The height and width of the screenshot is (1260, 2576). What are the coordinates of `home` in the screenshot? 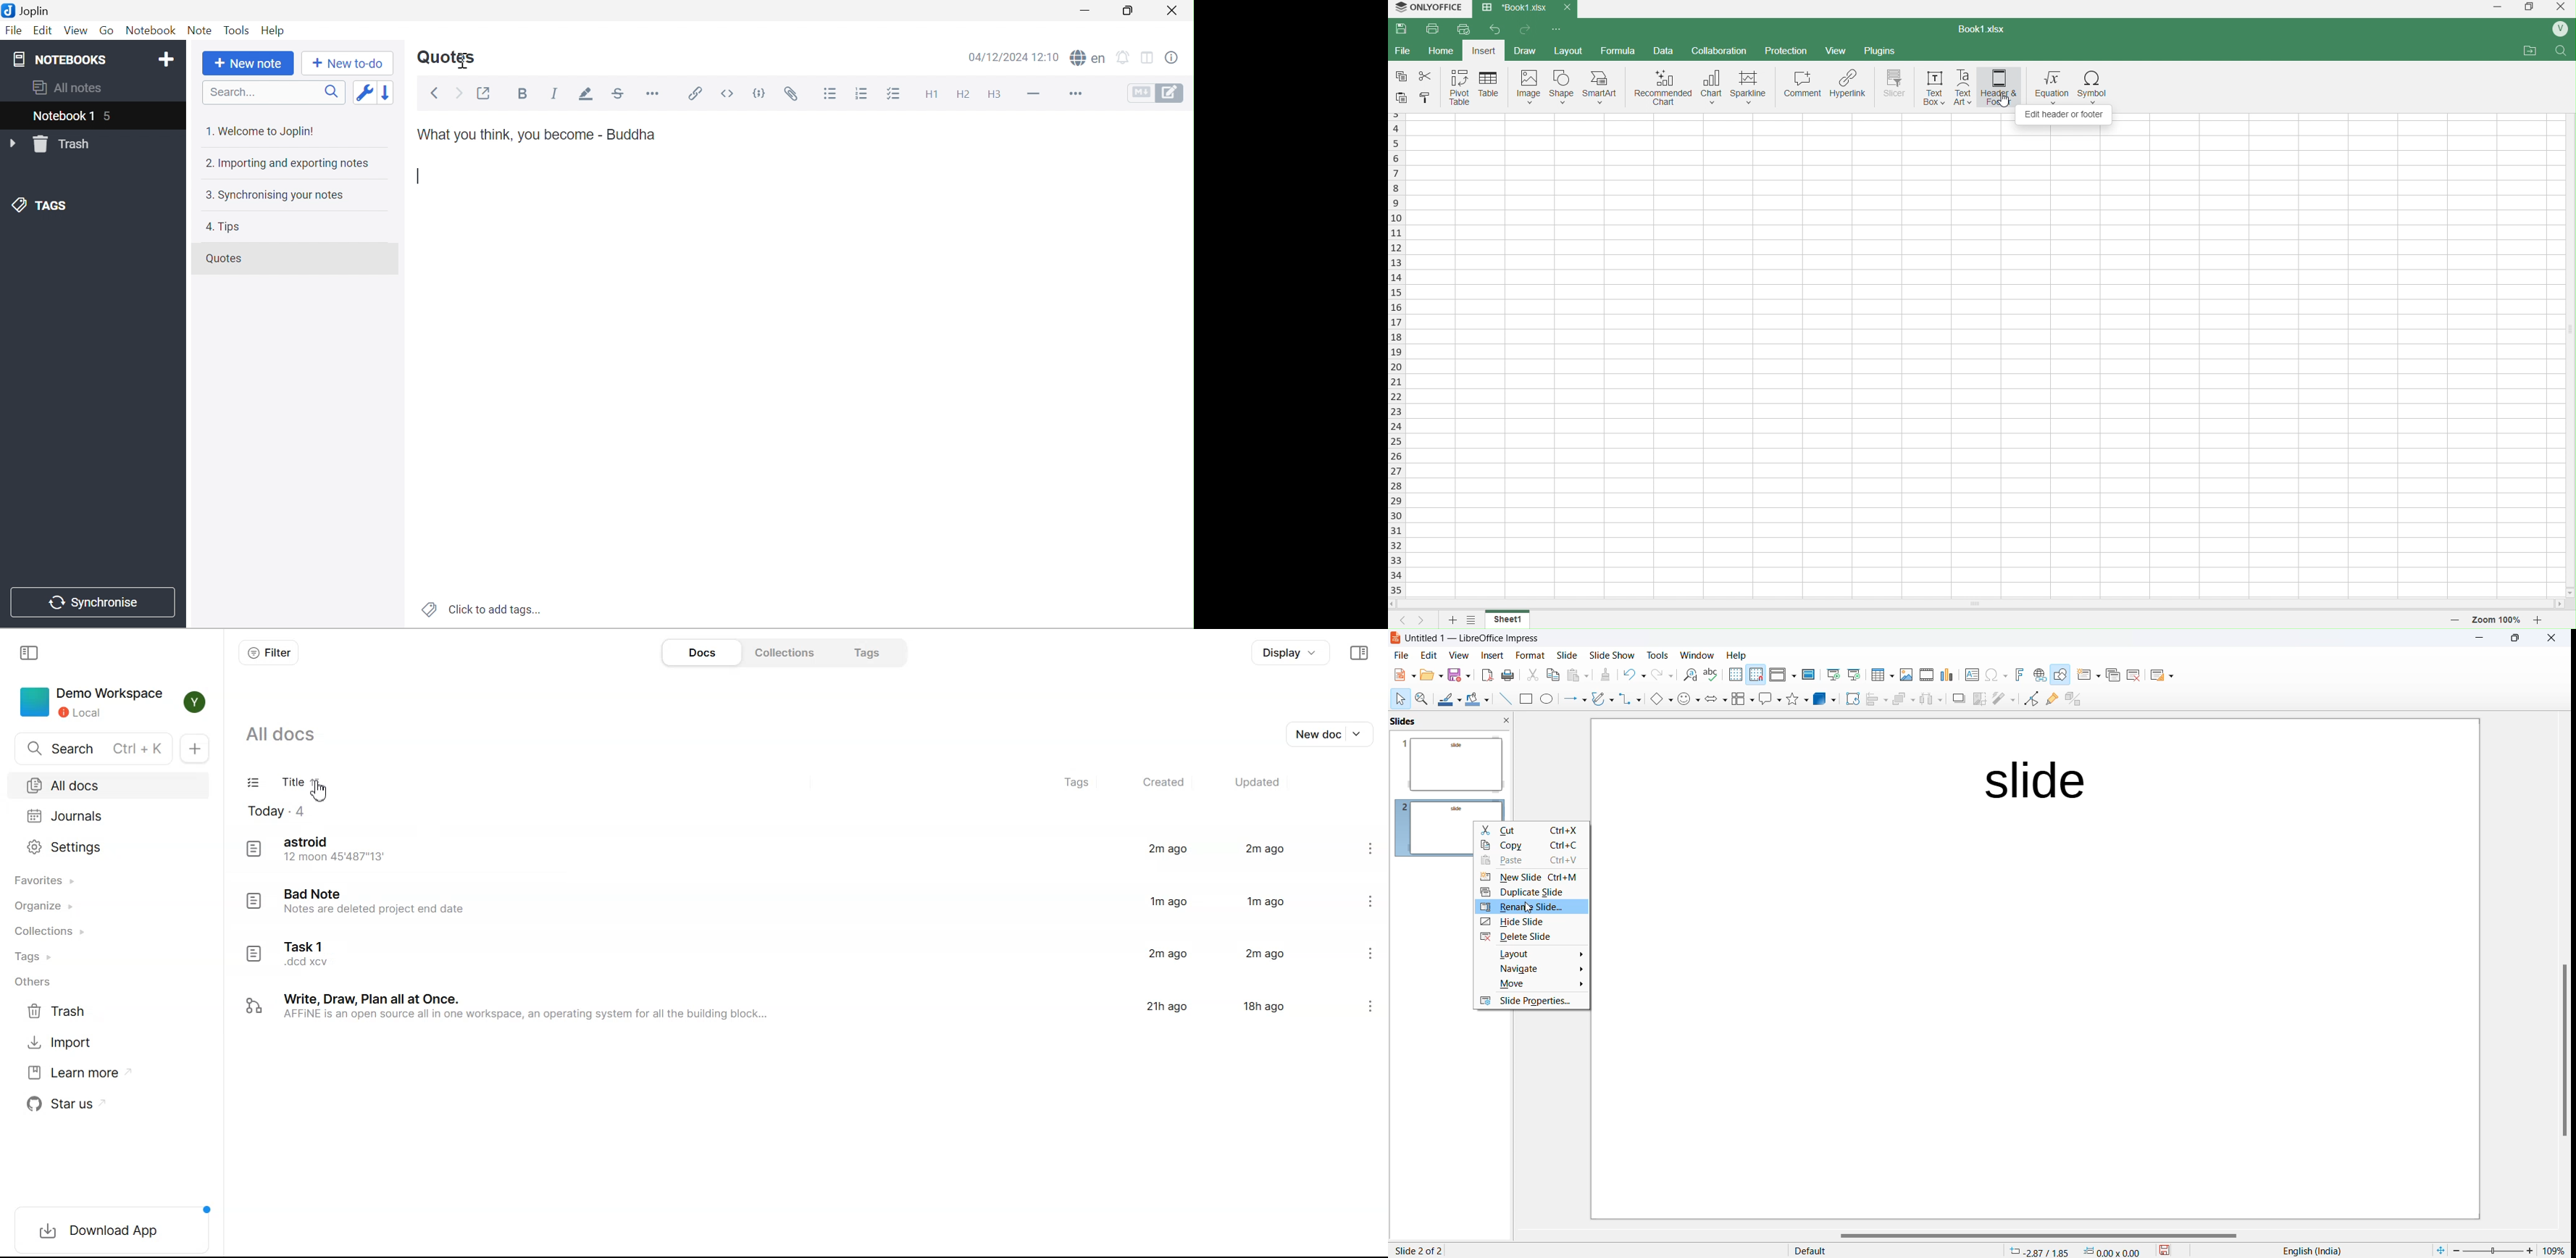 It's located at (1441, 50).